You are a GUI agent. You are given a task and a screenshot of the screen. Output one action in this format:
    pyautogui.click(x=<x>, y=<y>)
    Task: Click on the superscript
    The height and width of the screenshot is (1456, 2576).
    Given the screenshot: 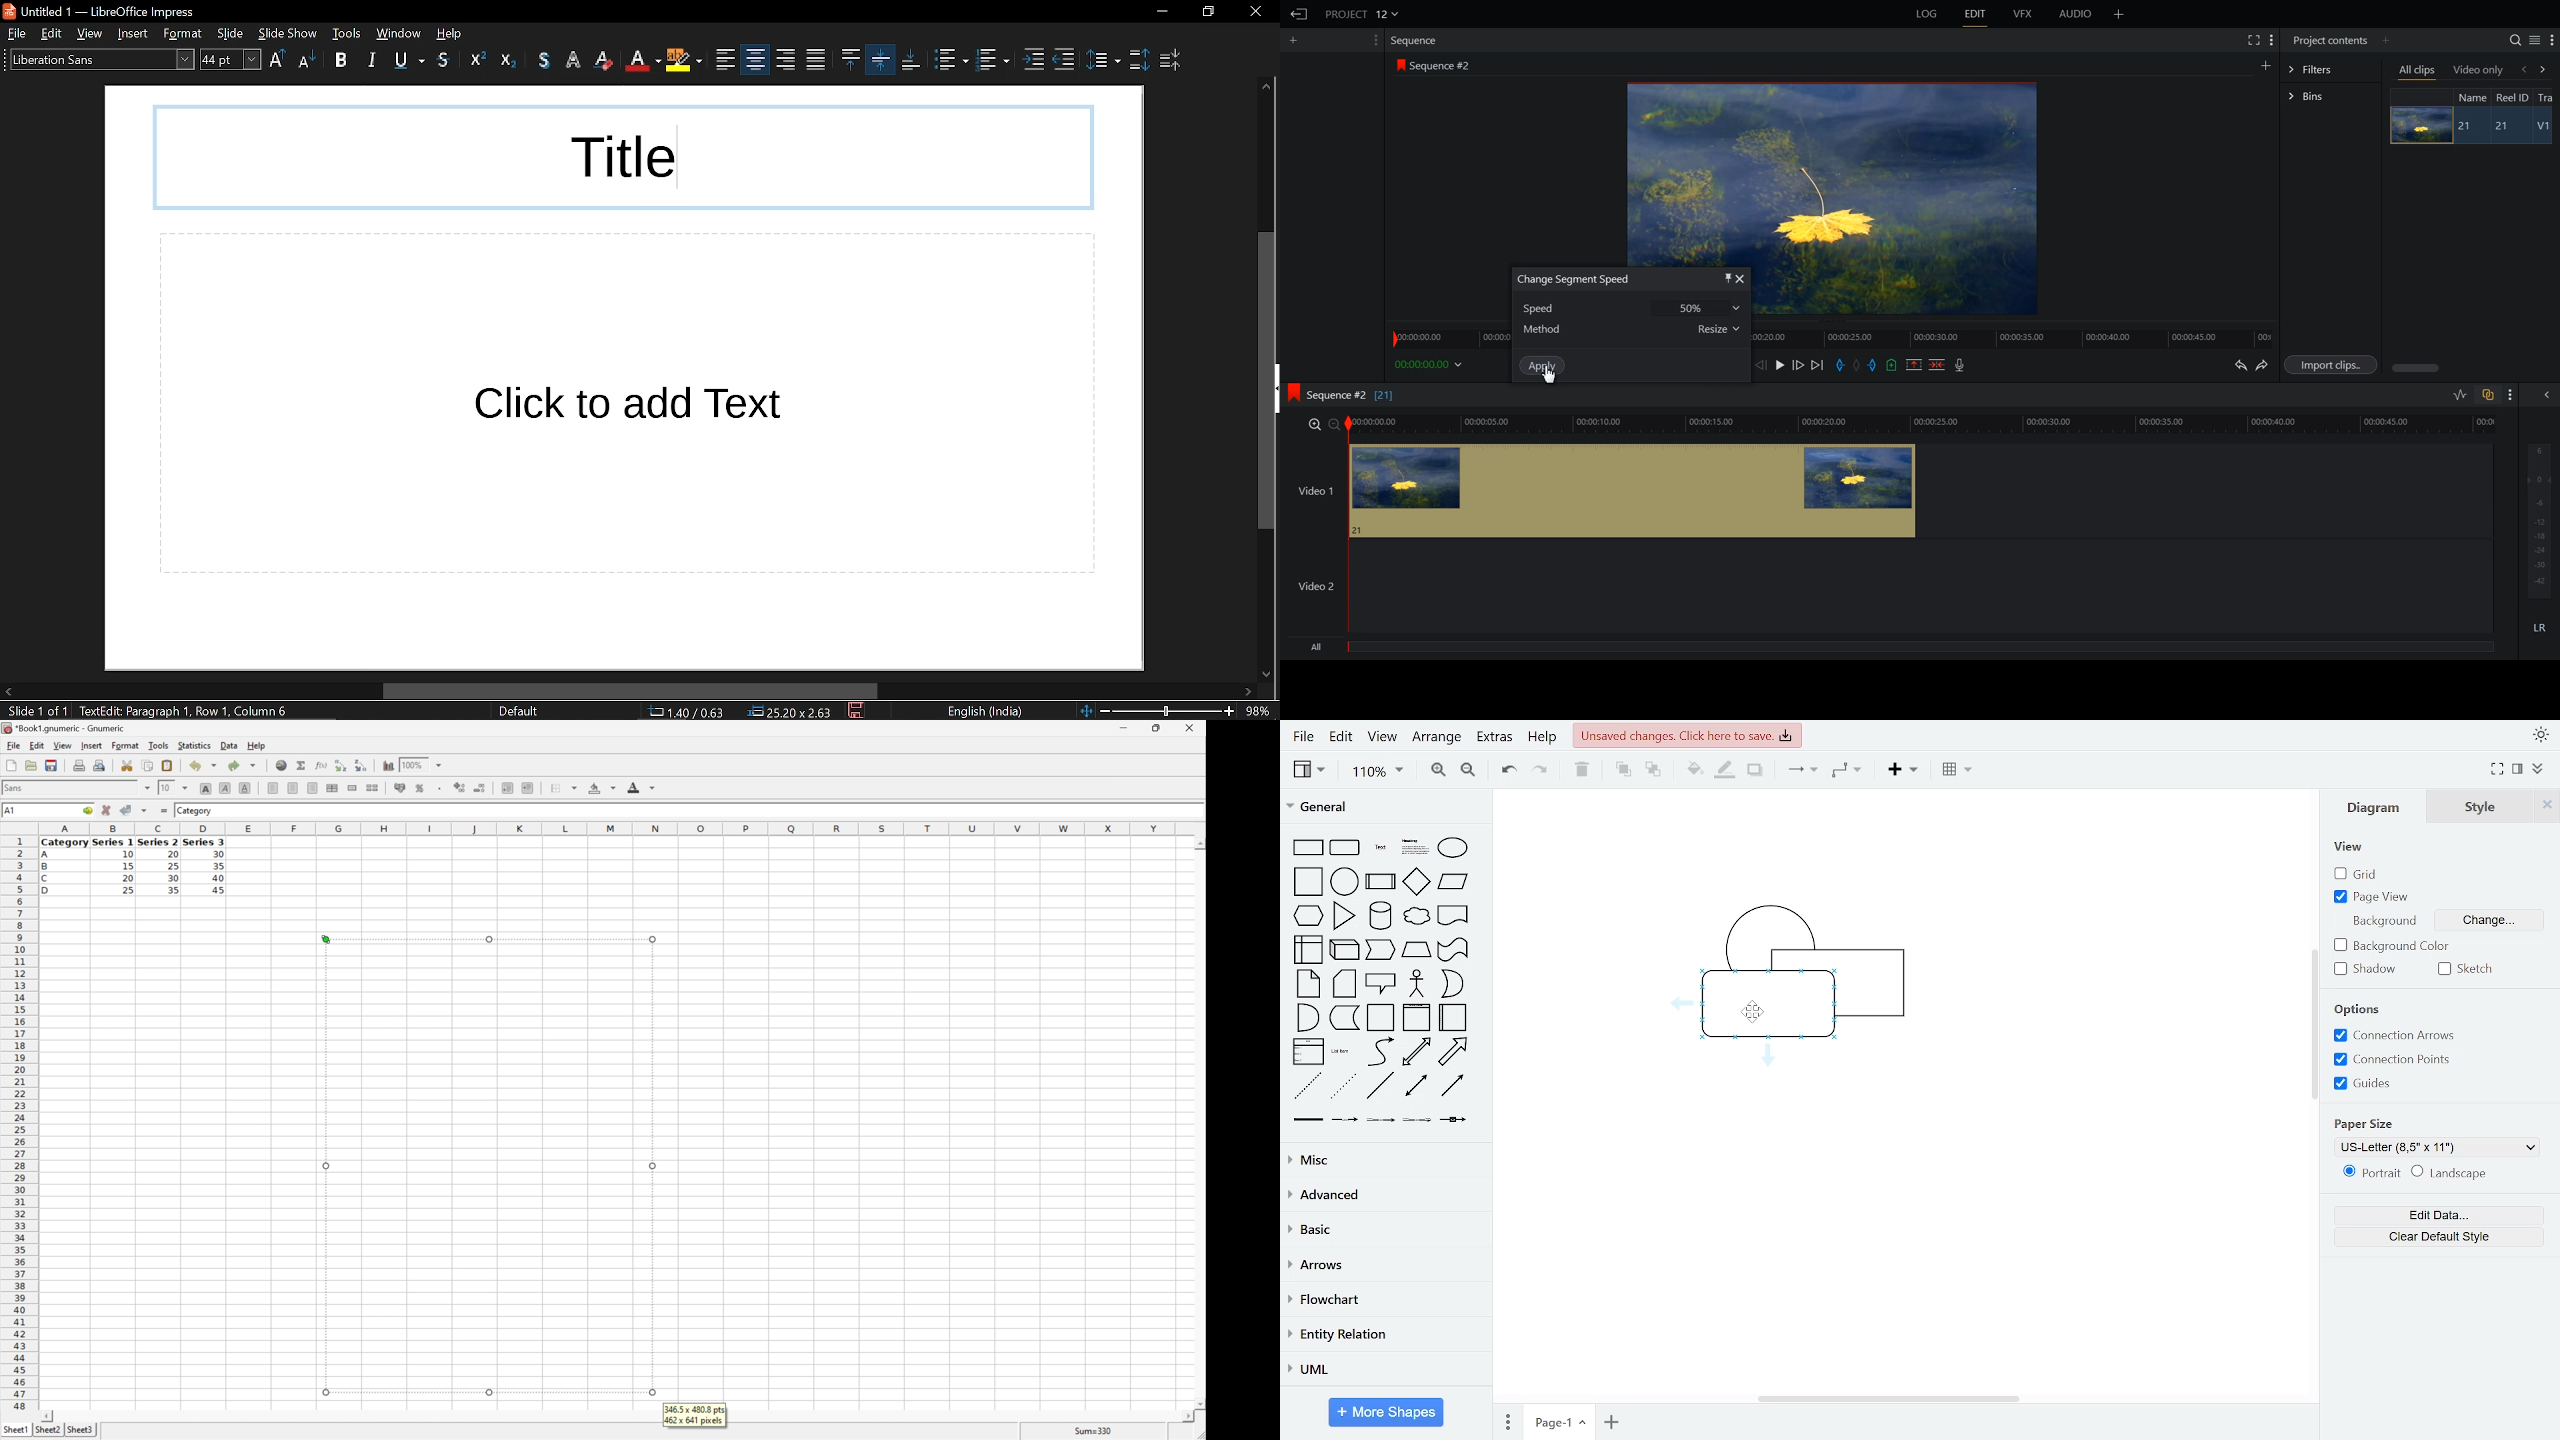 What is the action you would take?
    pyautogui.click(x=473, y=61)
    